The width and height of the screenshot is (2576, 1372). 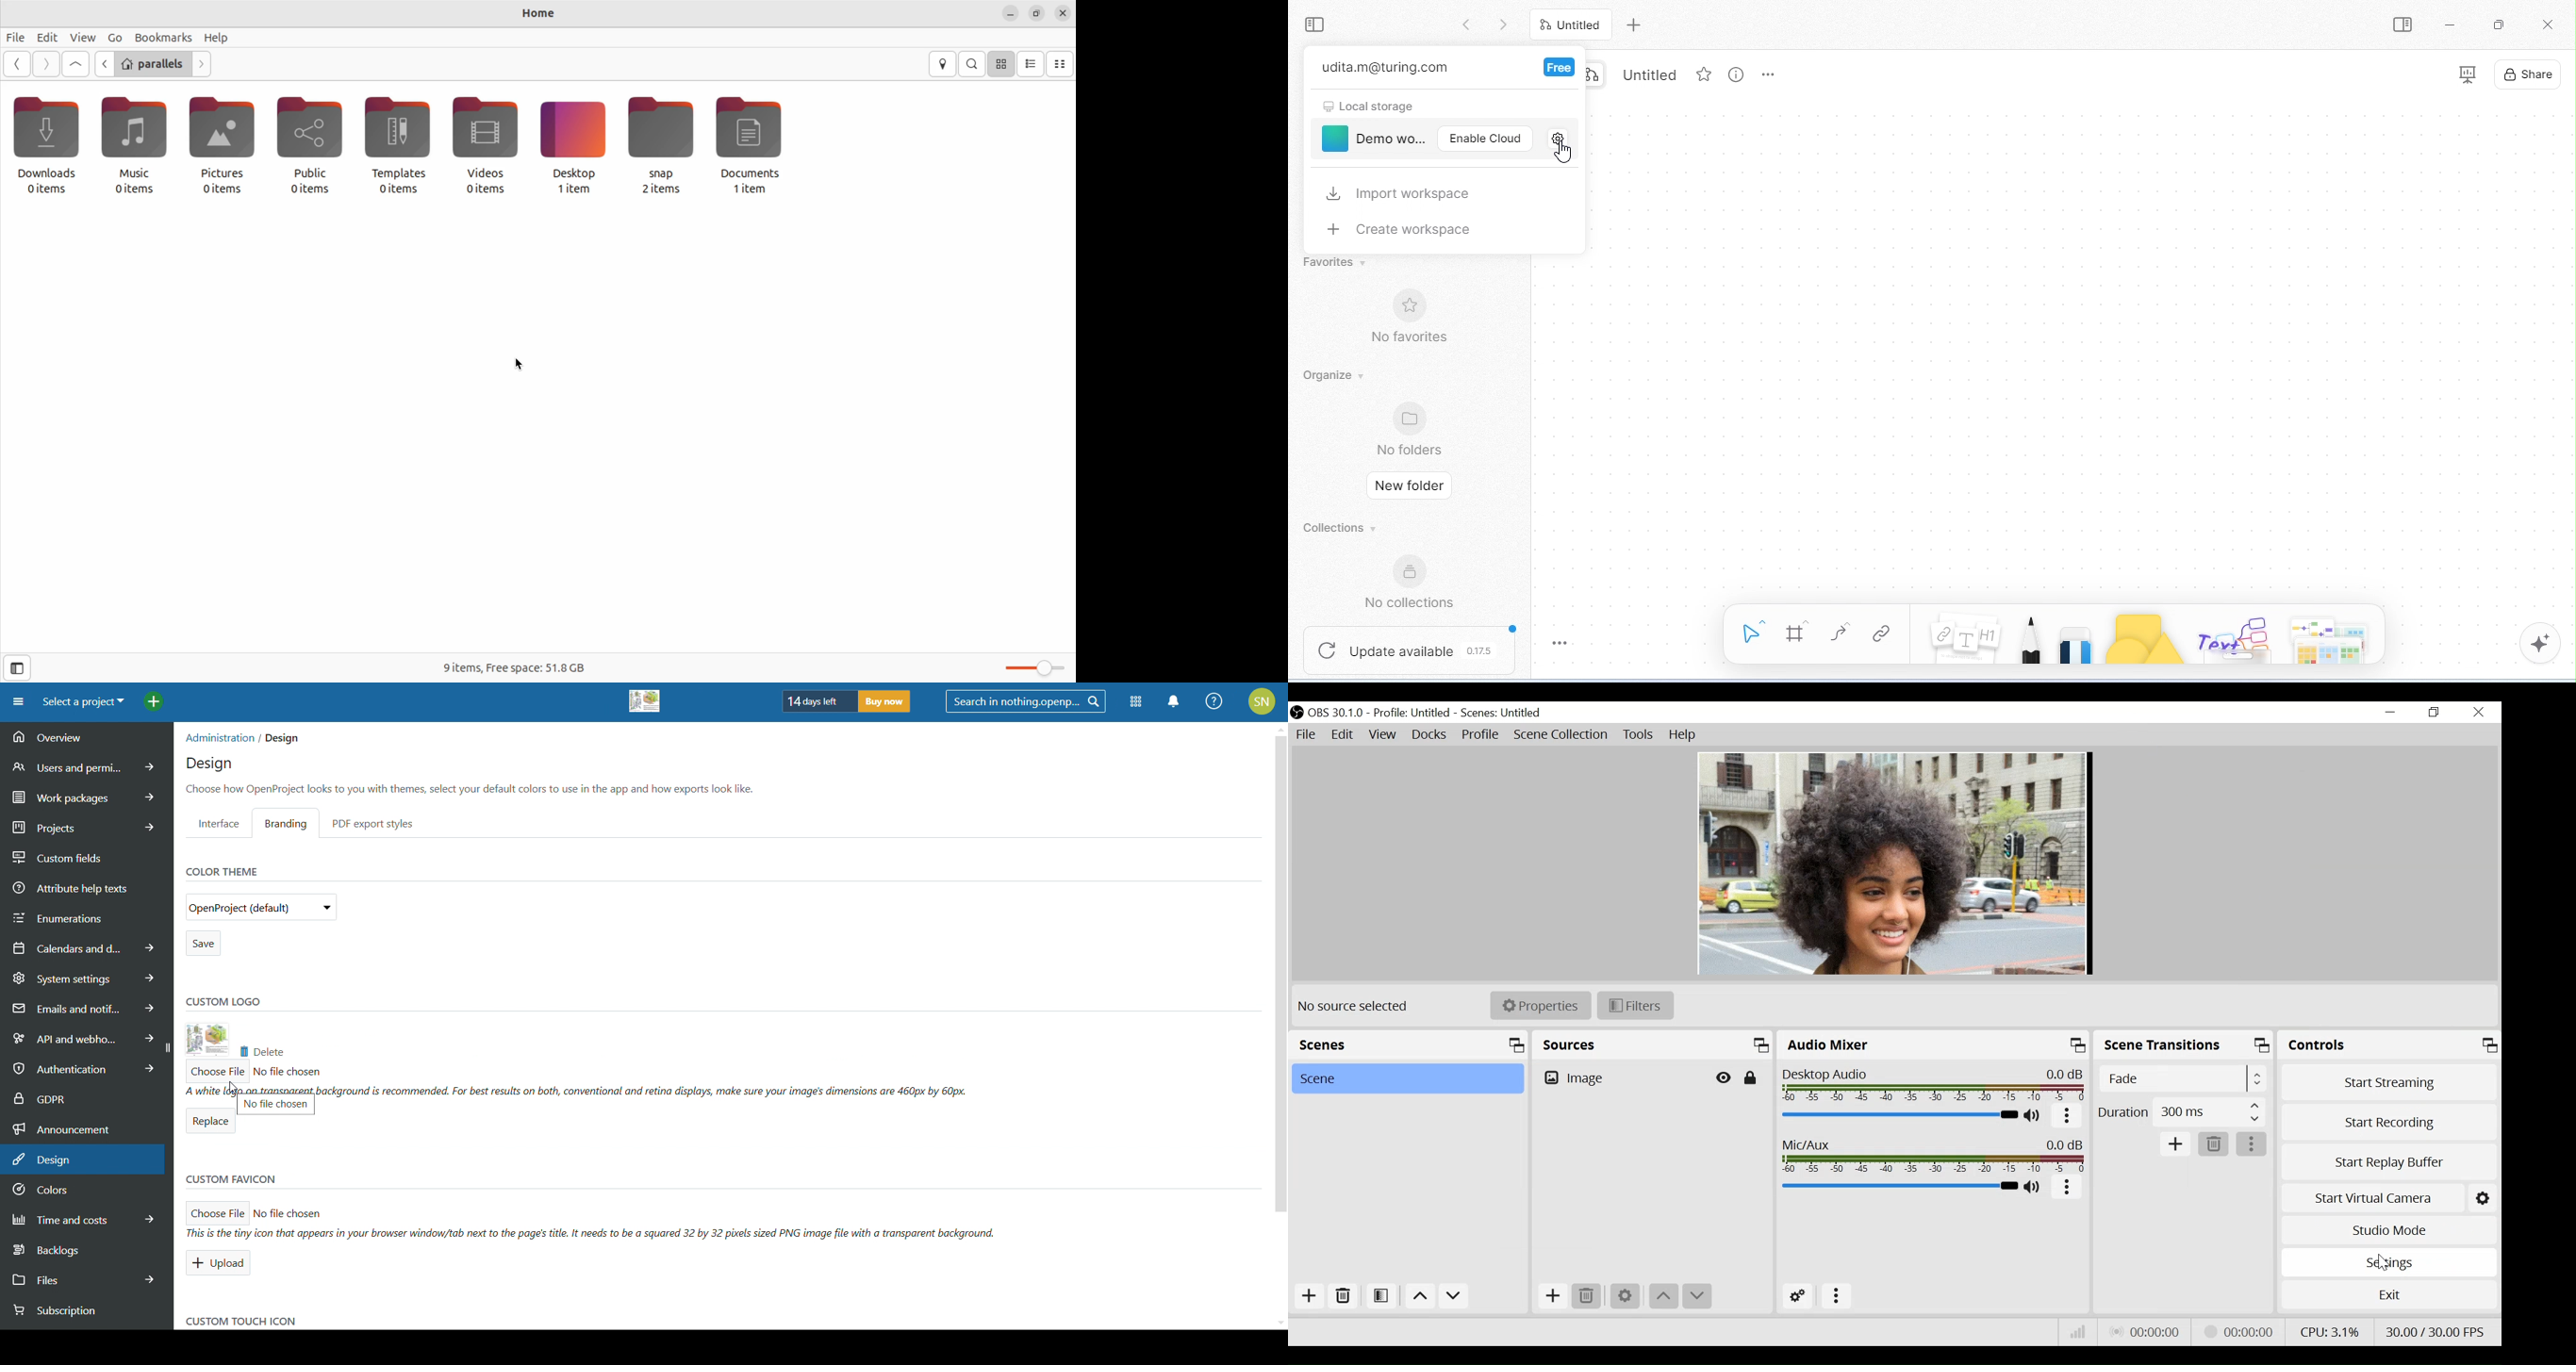 I want to click on Scene Transitions, so click(x=2159, y=1045).